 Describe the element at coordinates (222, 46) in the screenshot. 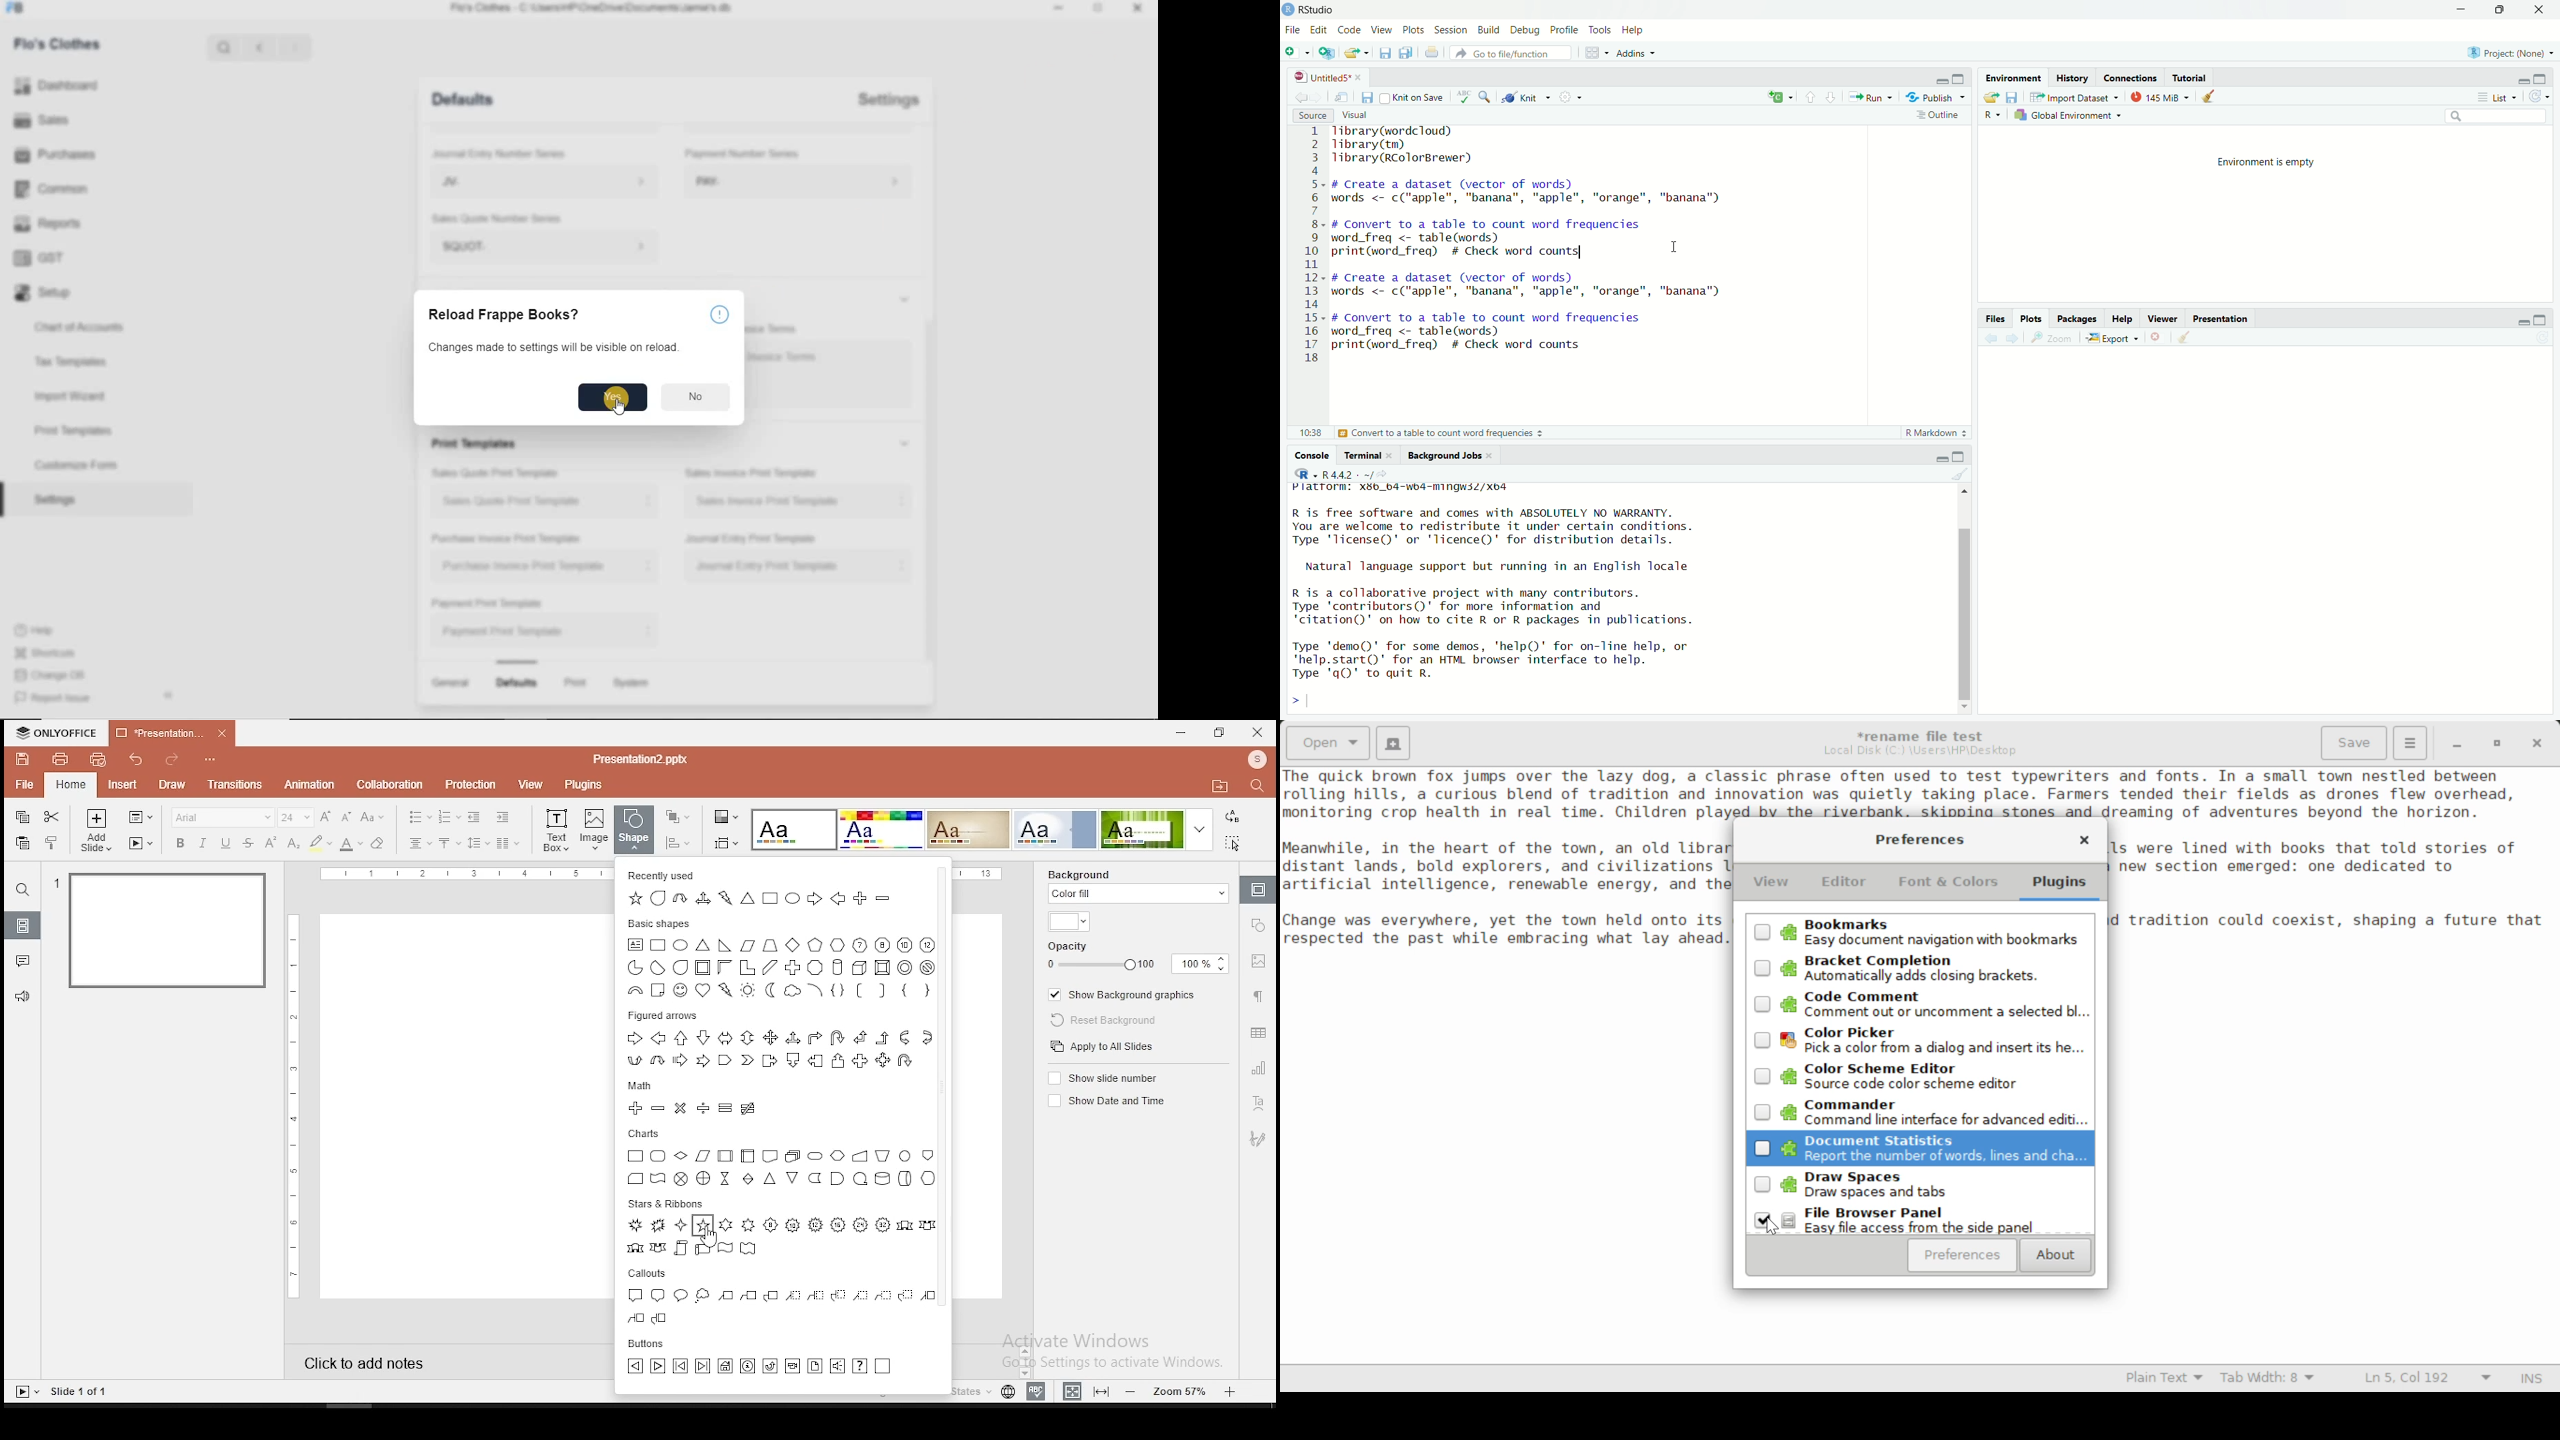

I see `Search` at that location.